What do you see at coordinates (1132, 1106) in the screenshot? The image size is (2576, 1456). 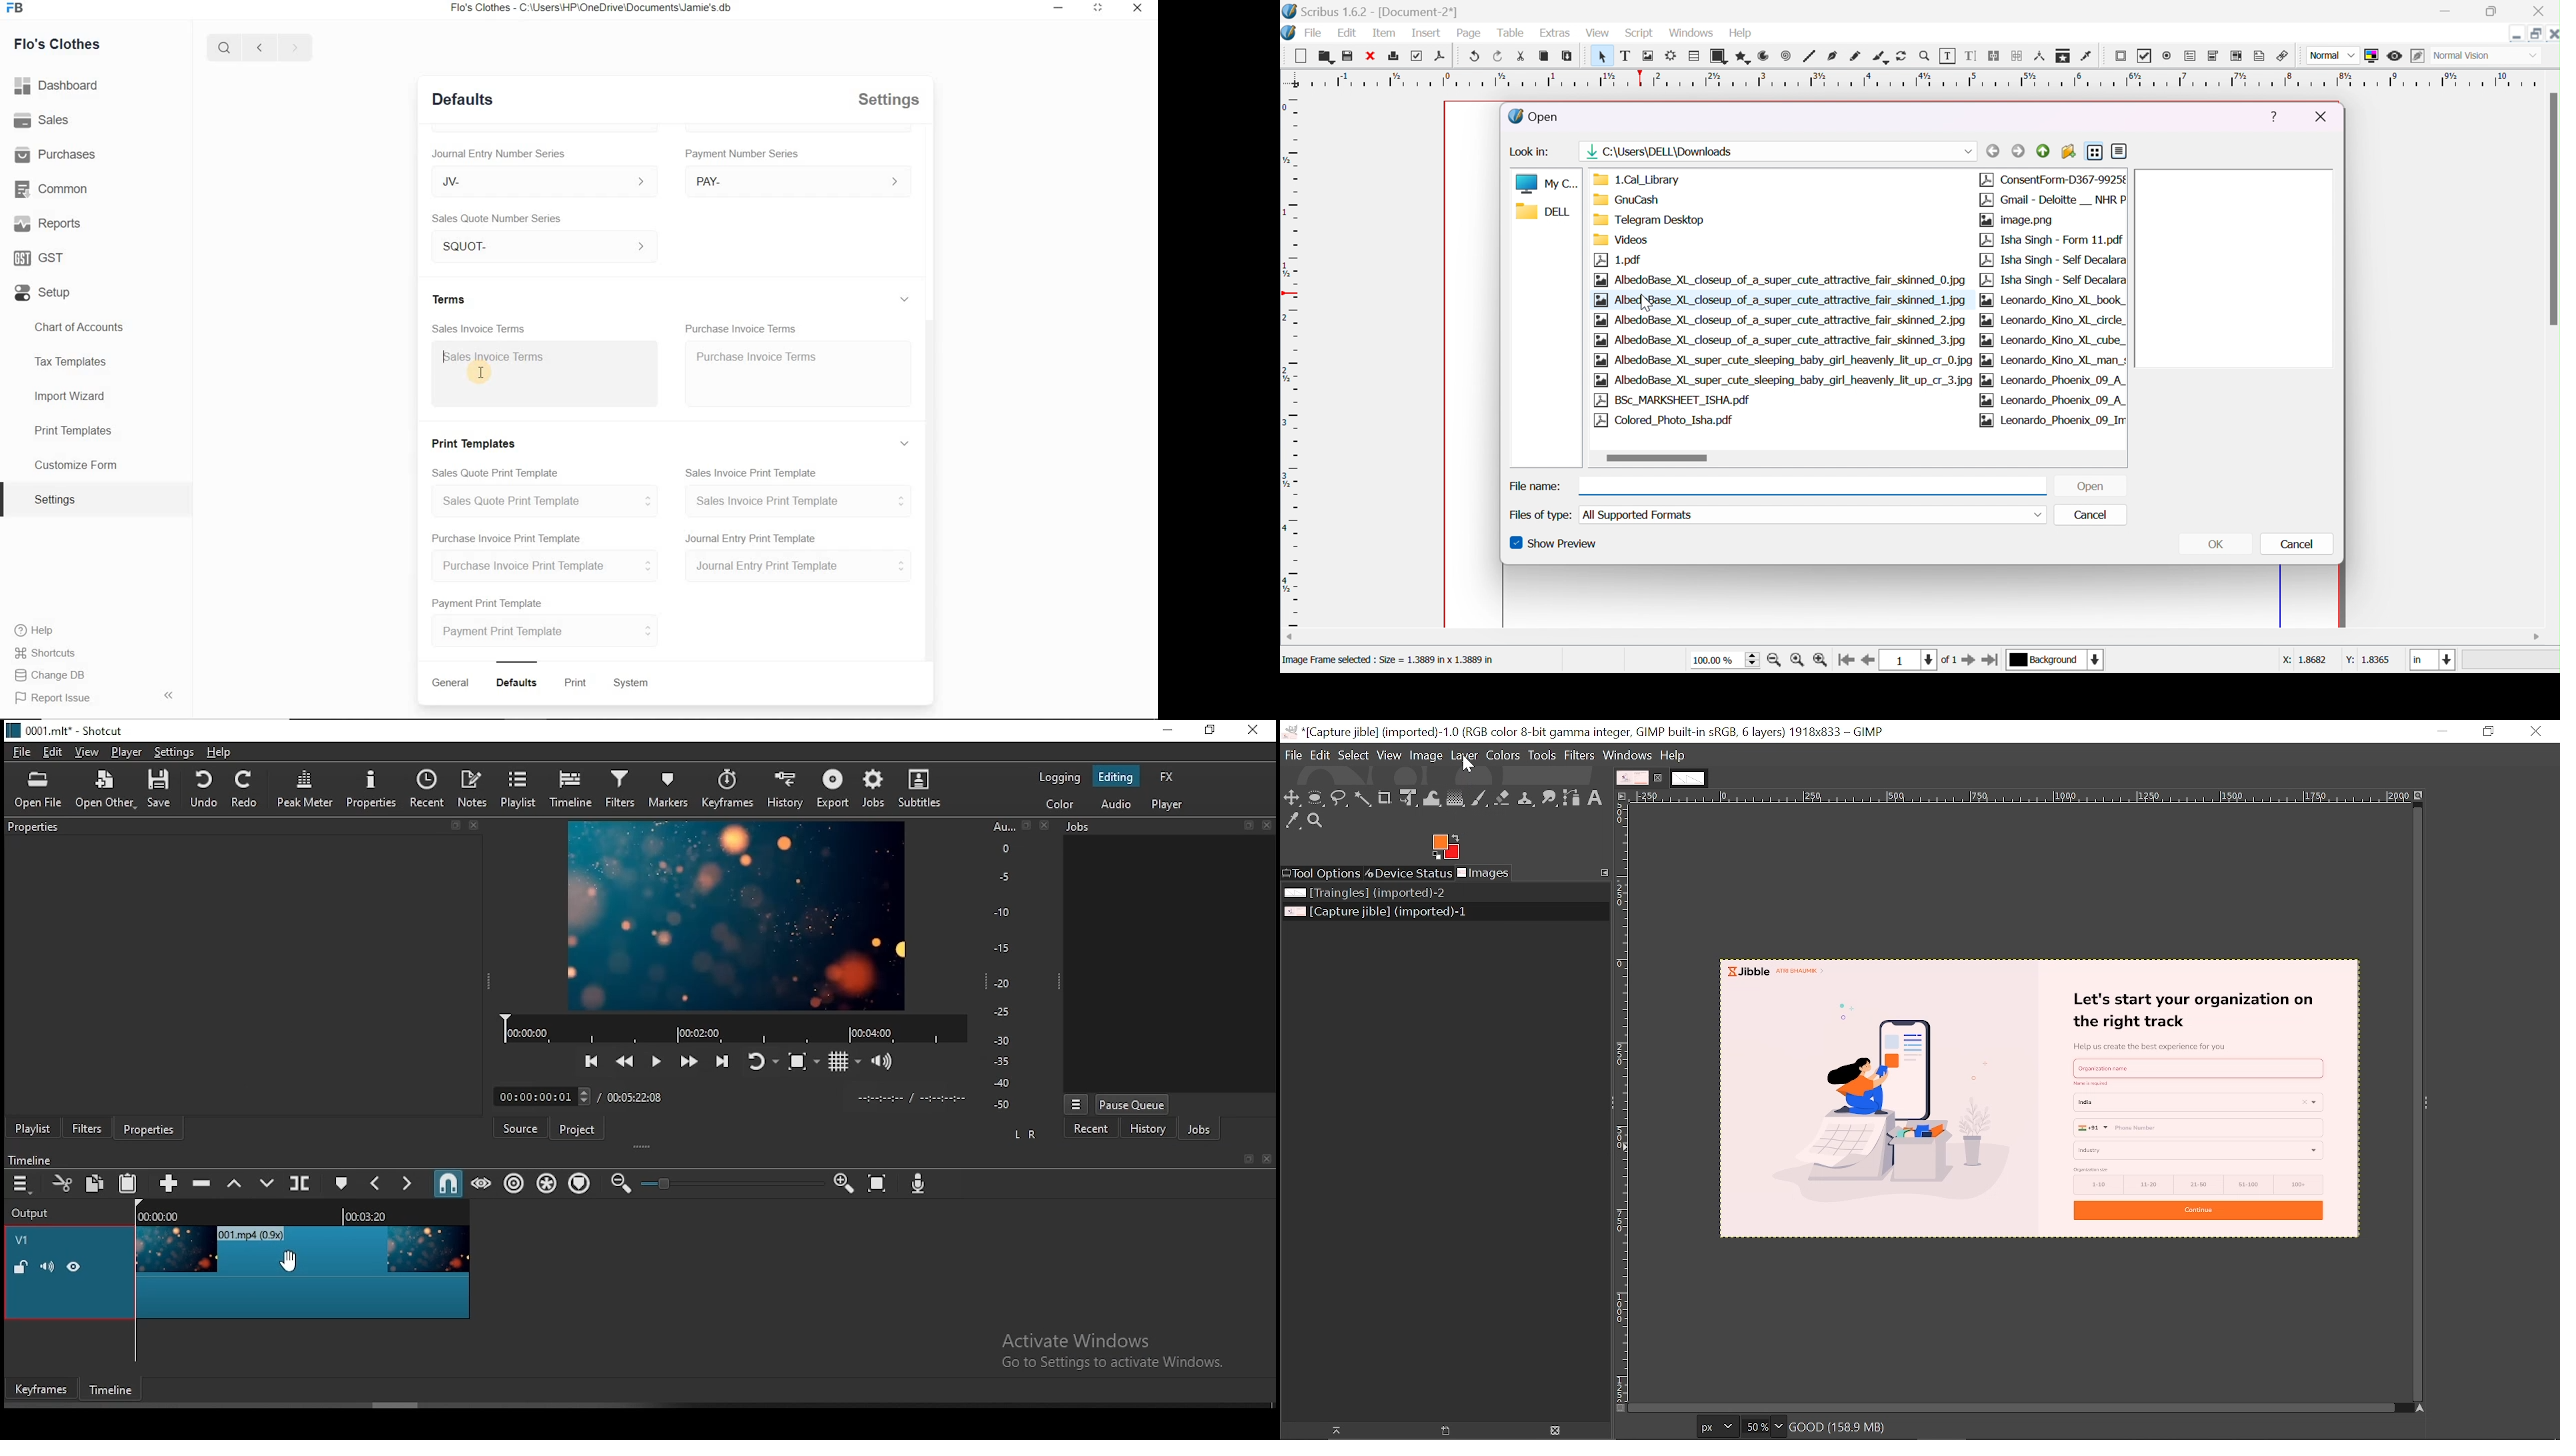 I see `pause queue` at bounding box center [1132, 1106].